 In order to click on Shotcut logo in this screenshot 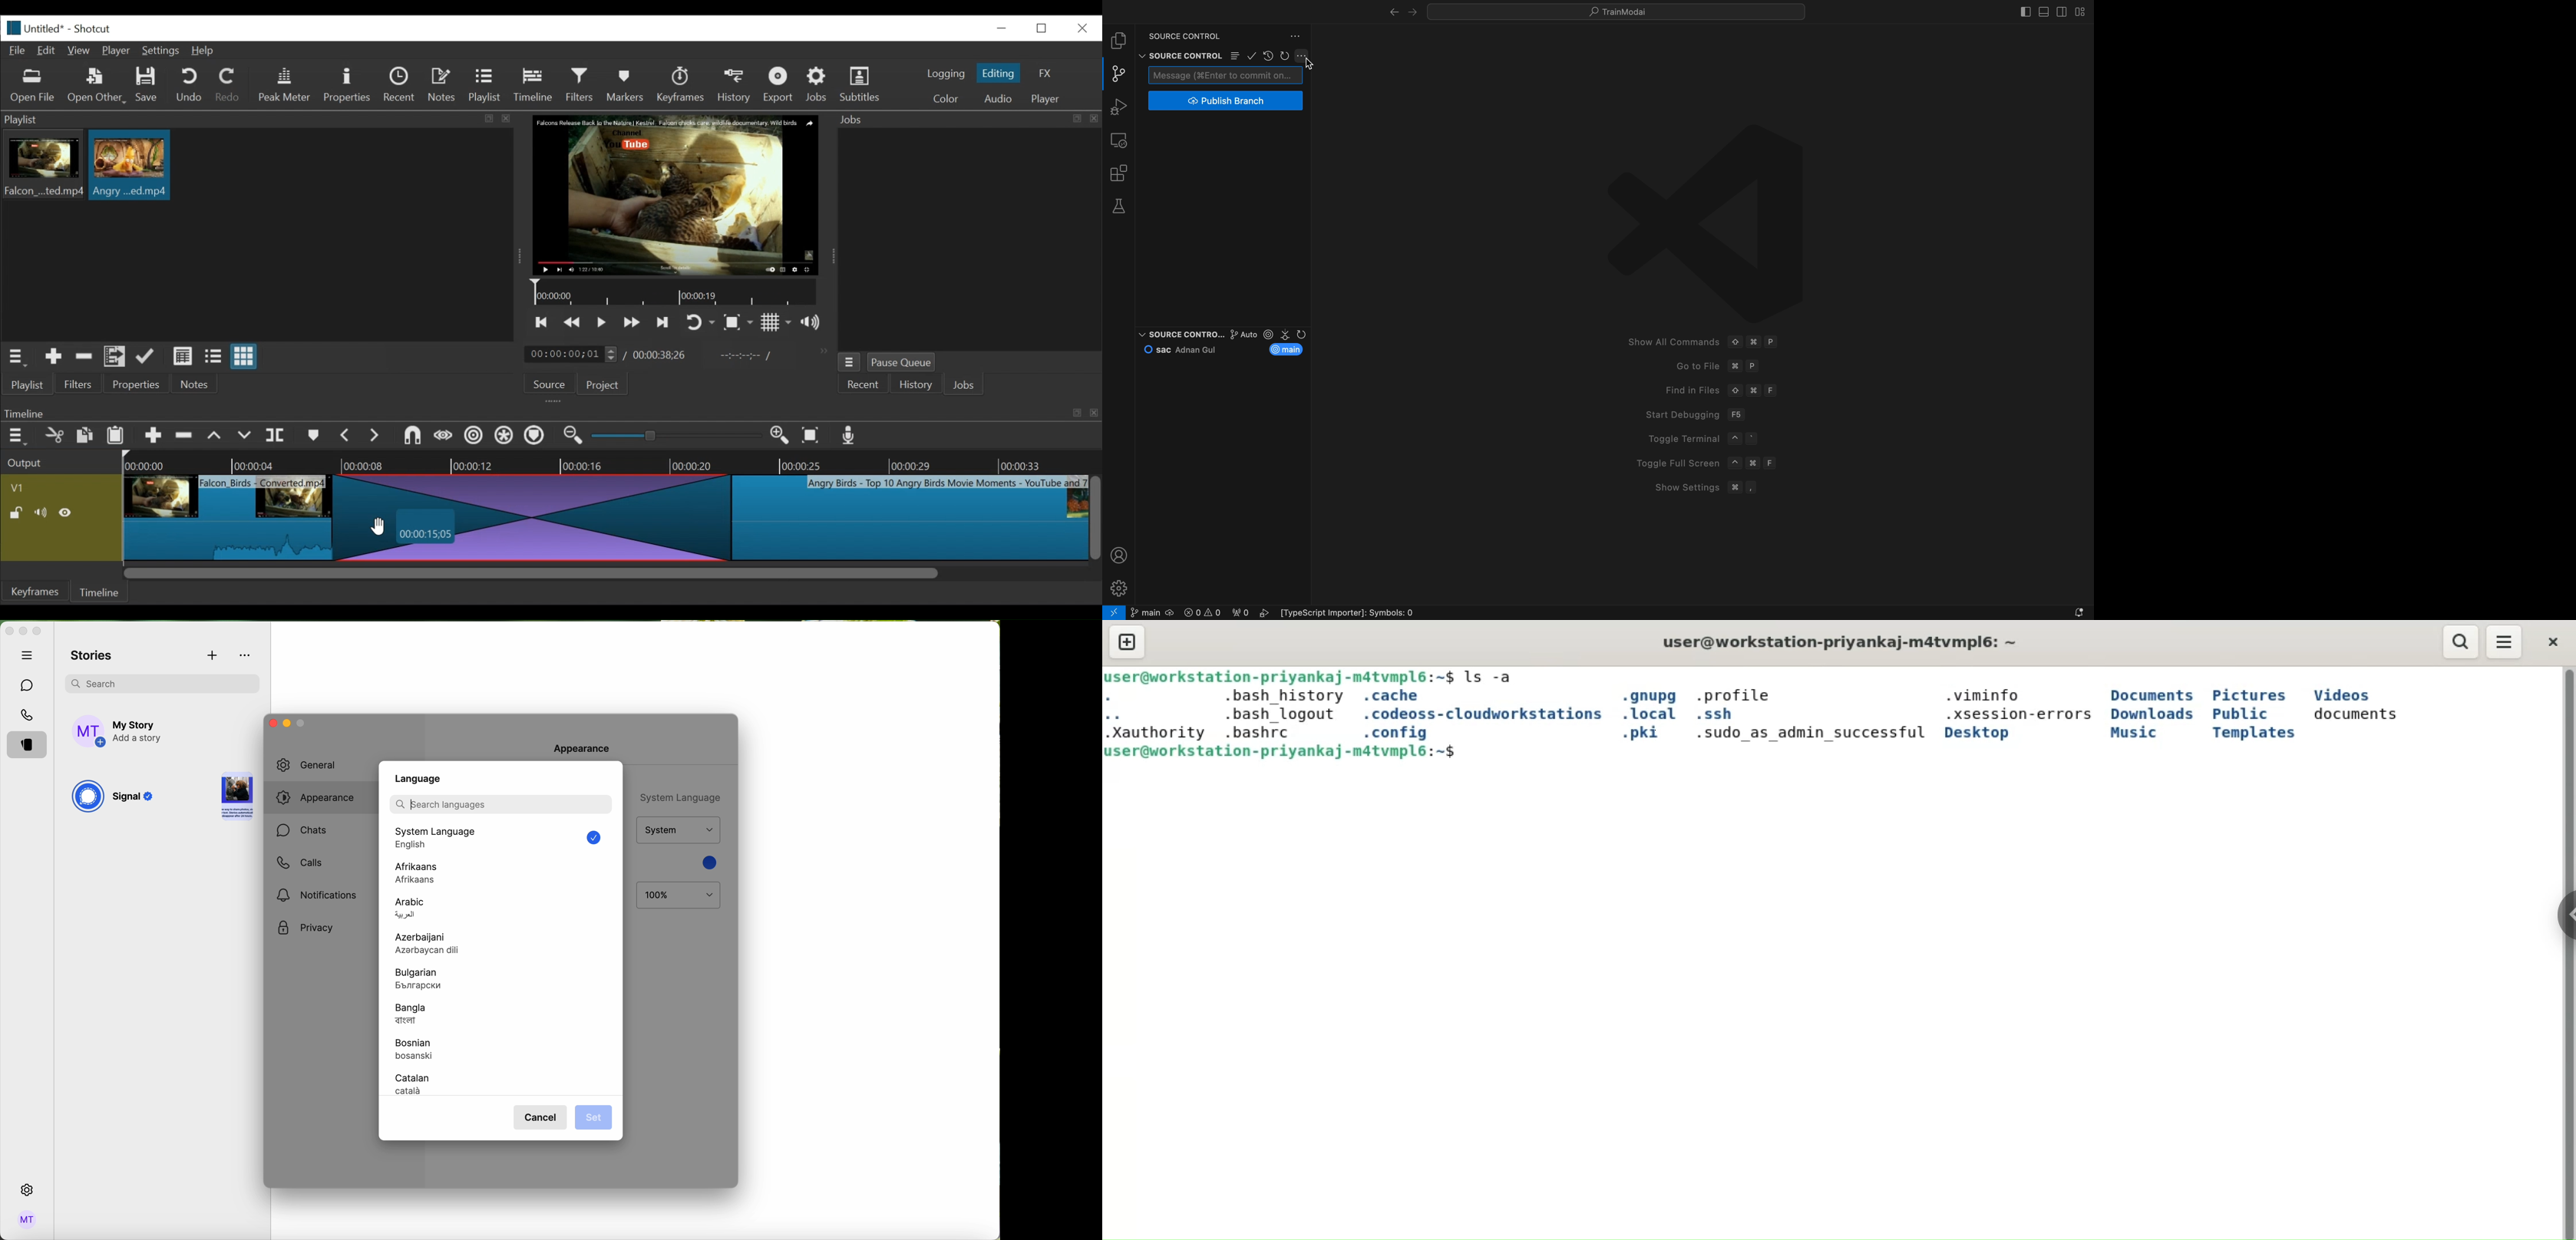, I will do `click(11, 26)`.